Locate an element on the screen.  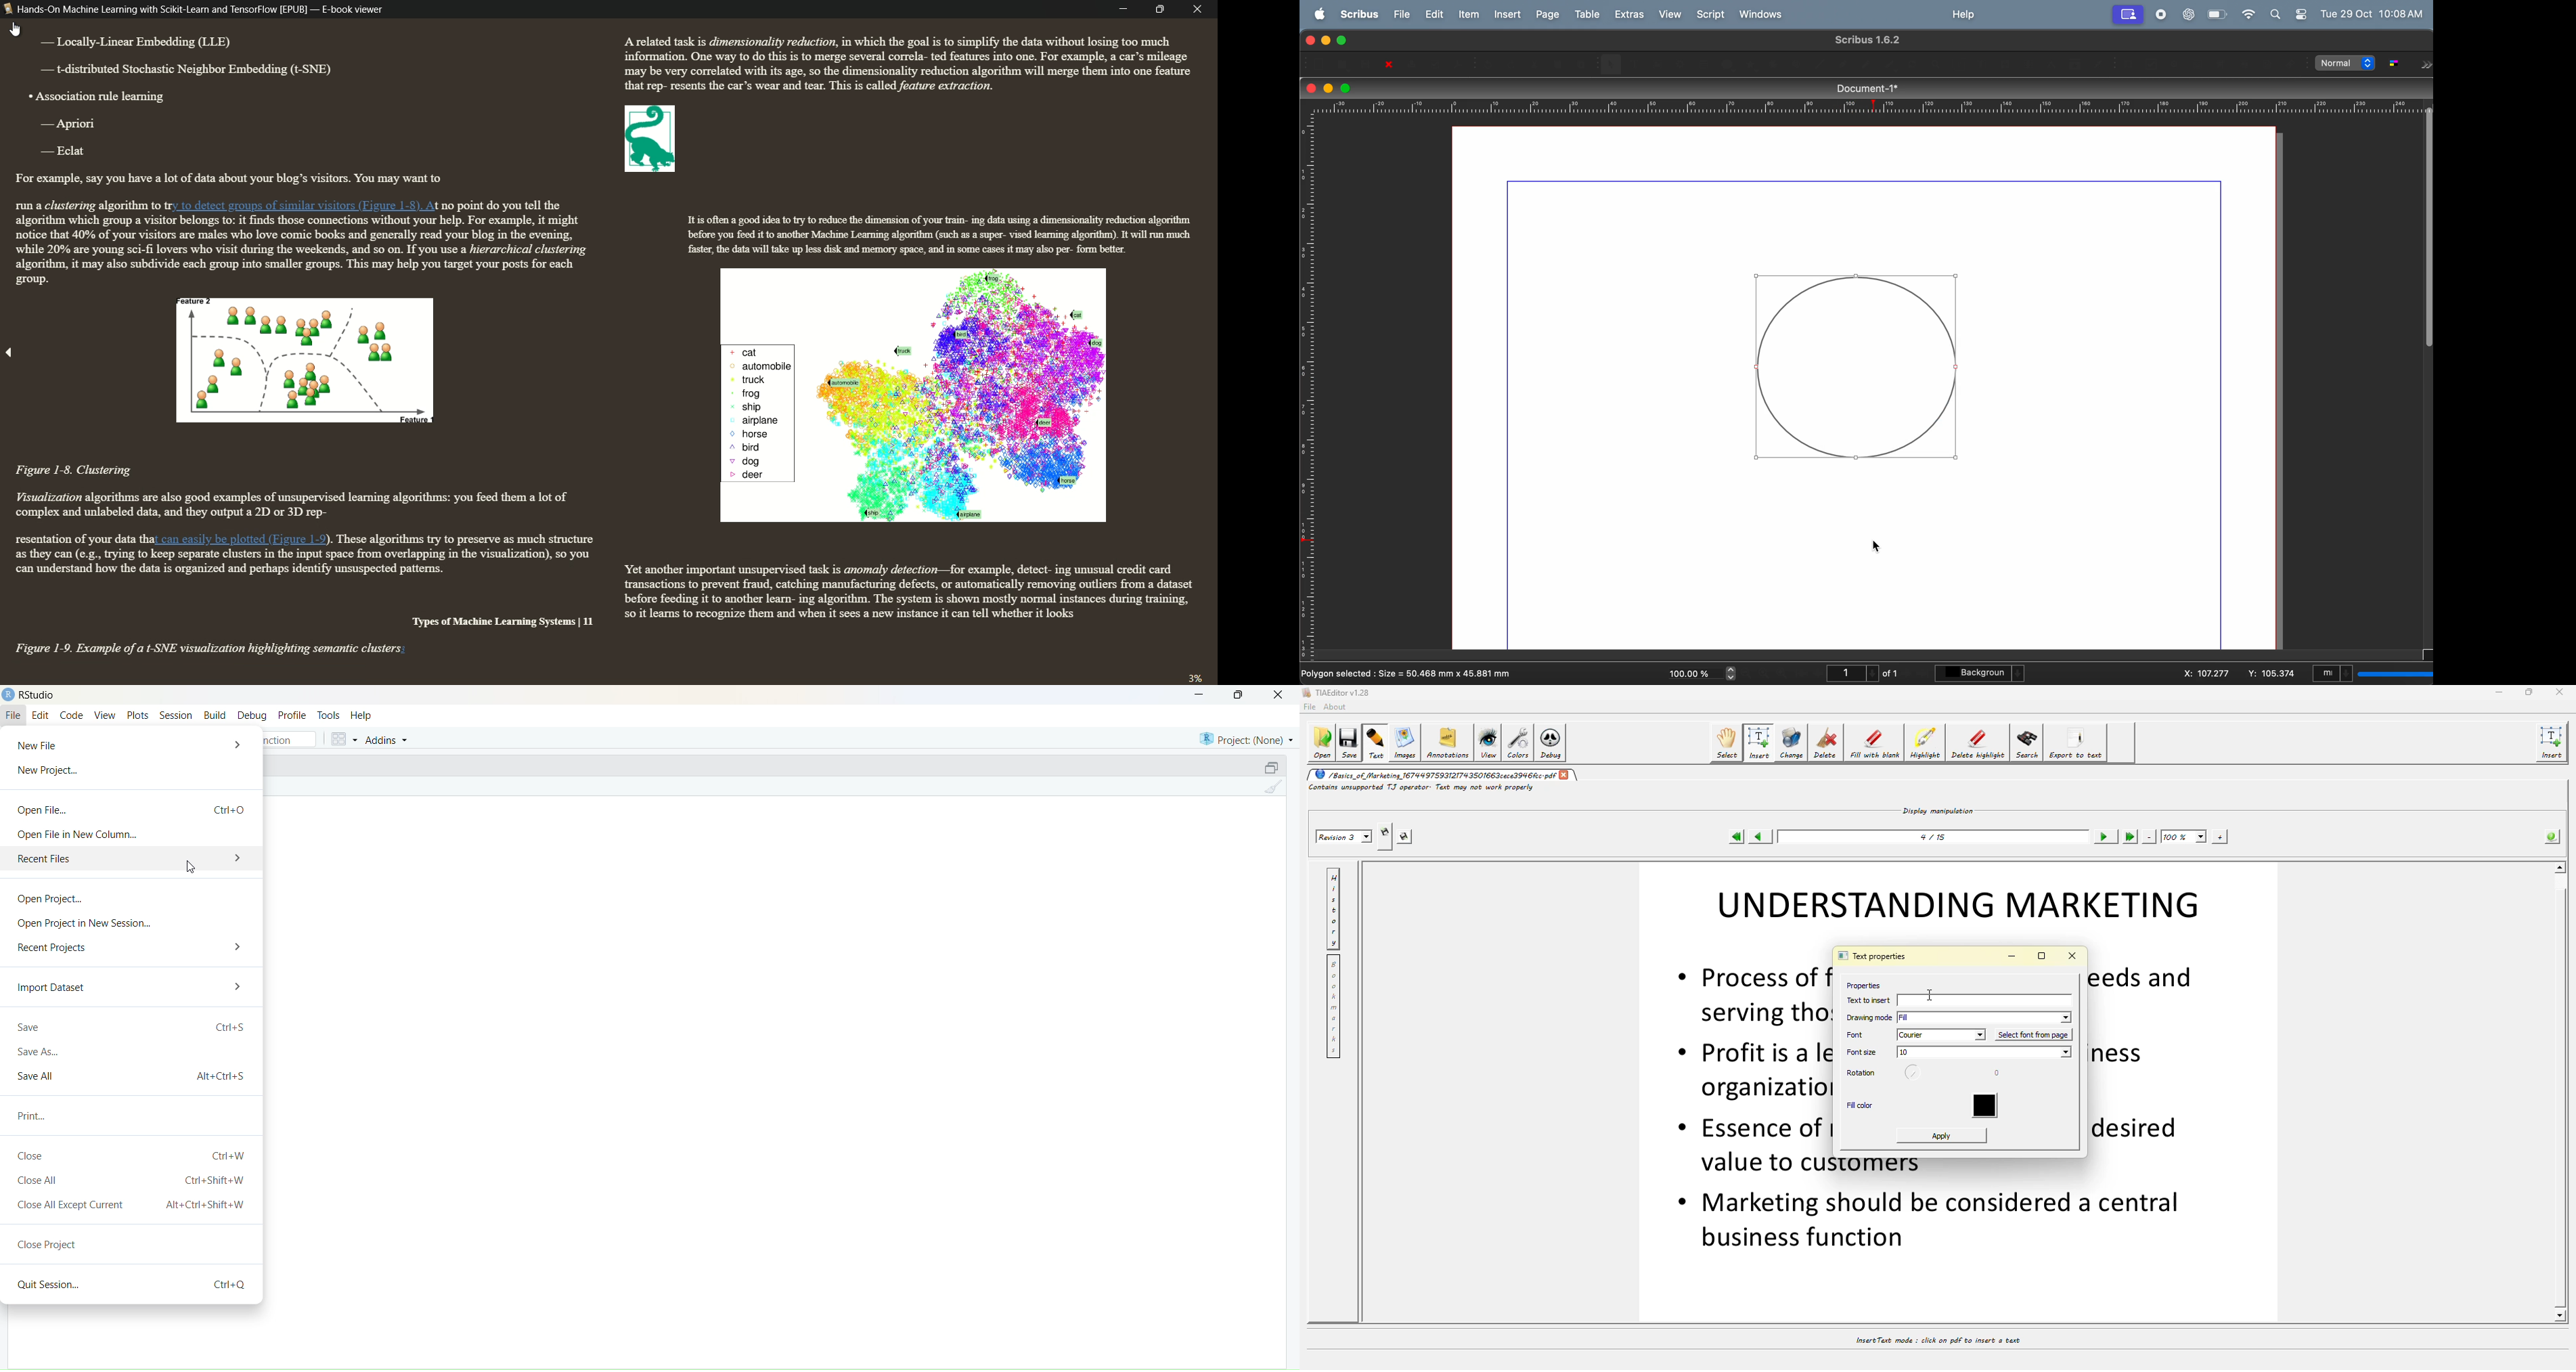
Edit is located at coordinates (41, 716).